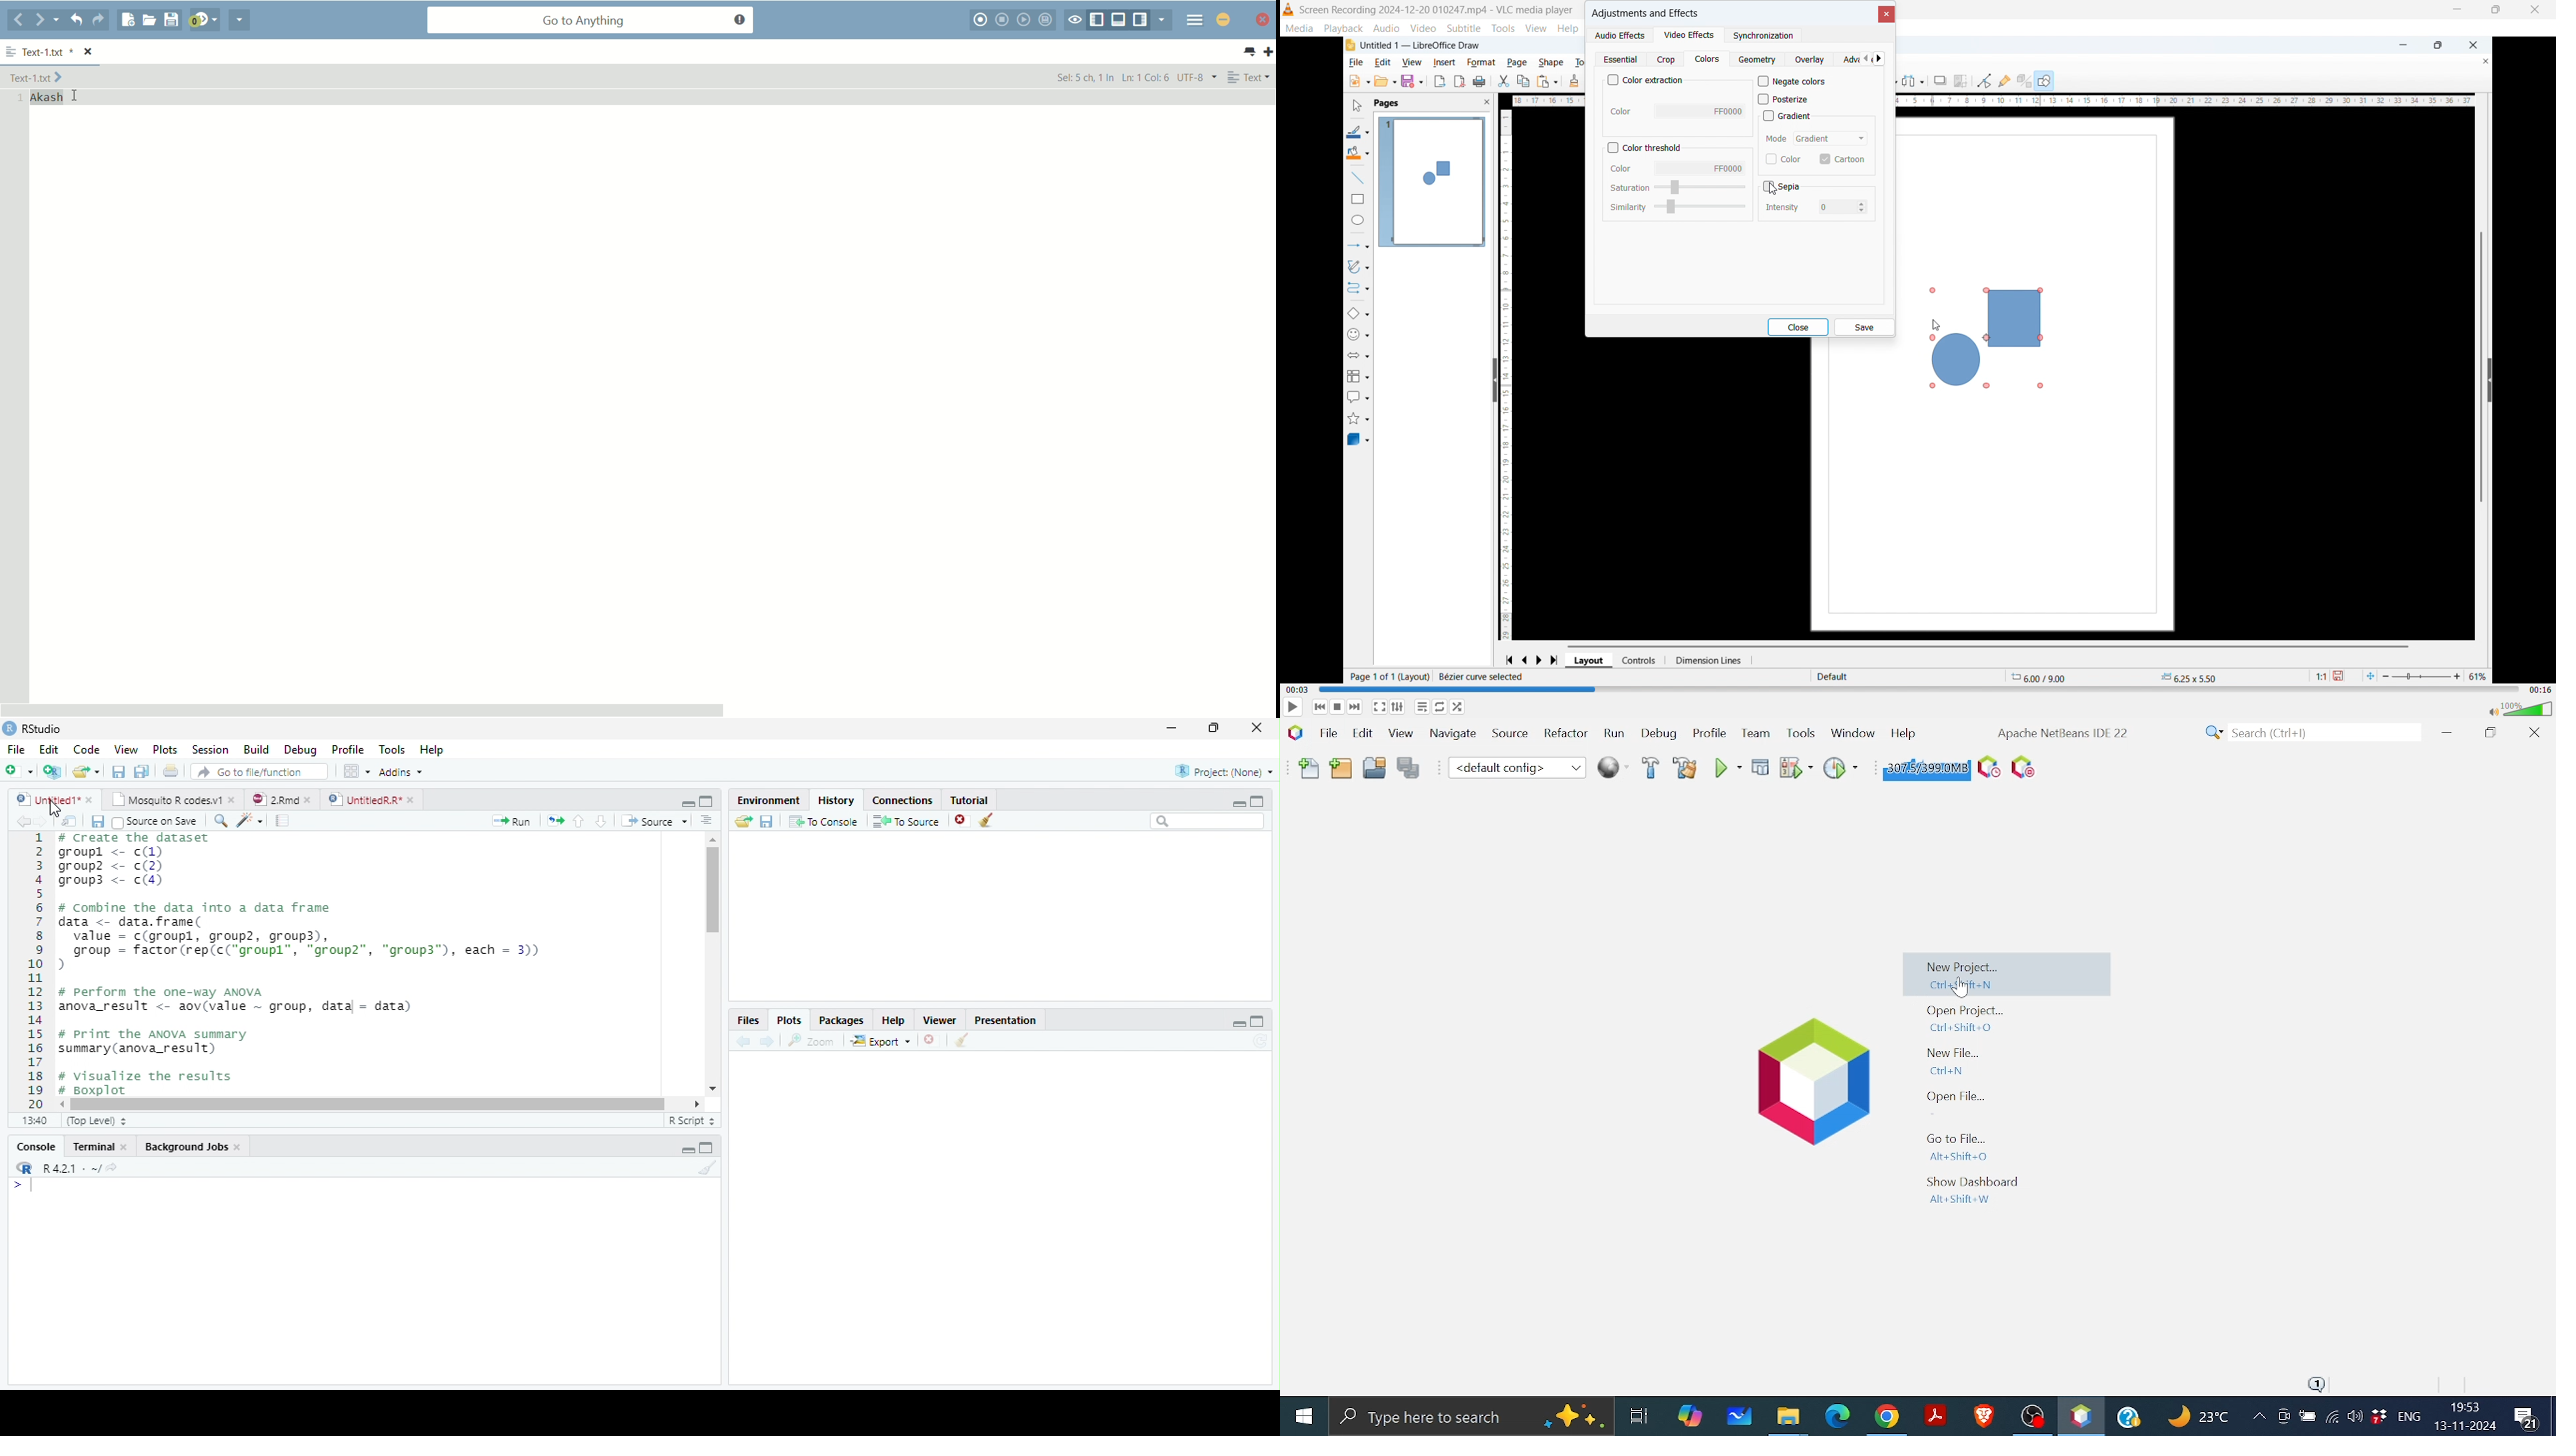  Describe the element at coordinates (260, 772) in the screenshot. I see `Go to file/function` at that location.